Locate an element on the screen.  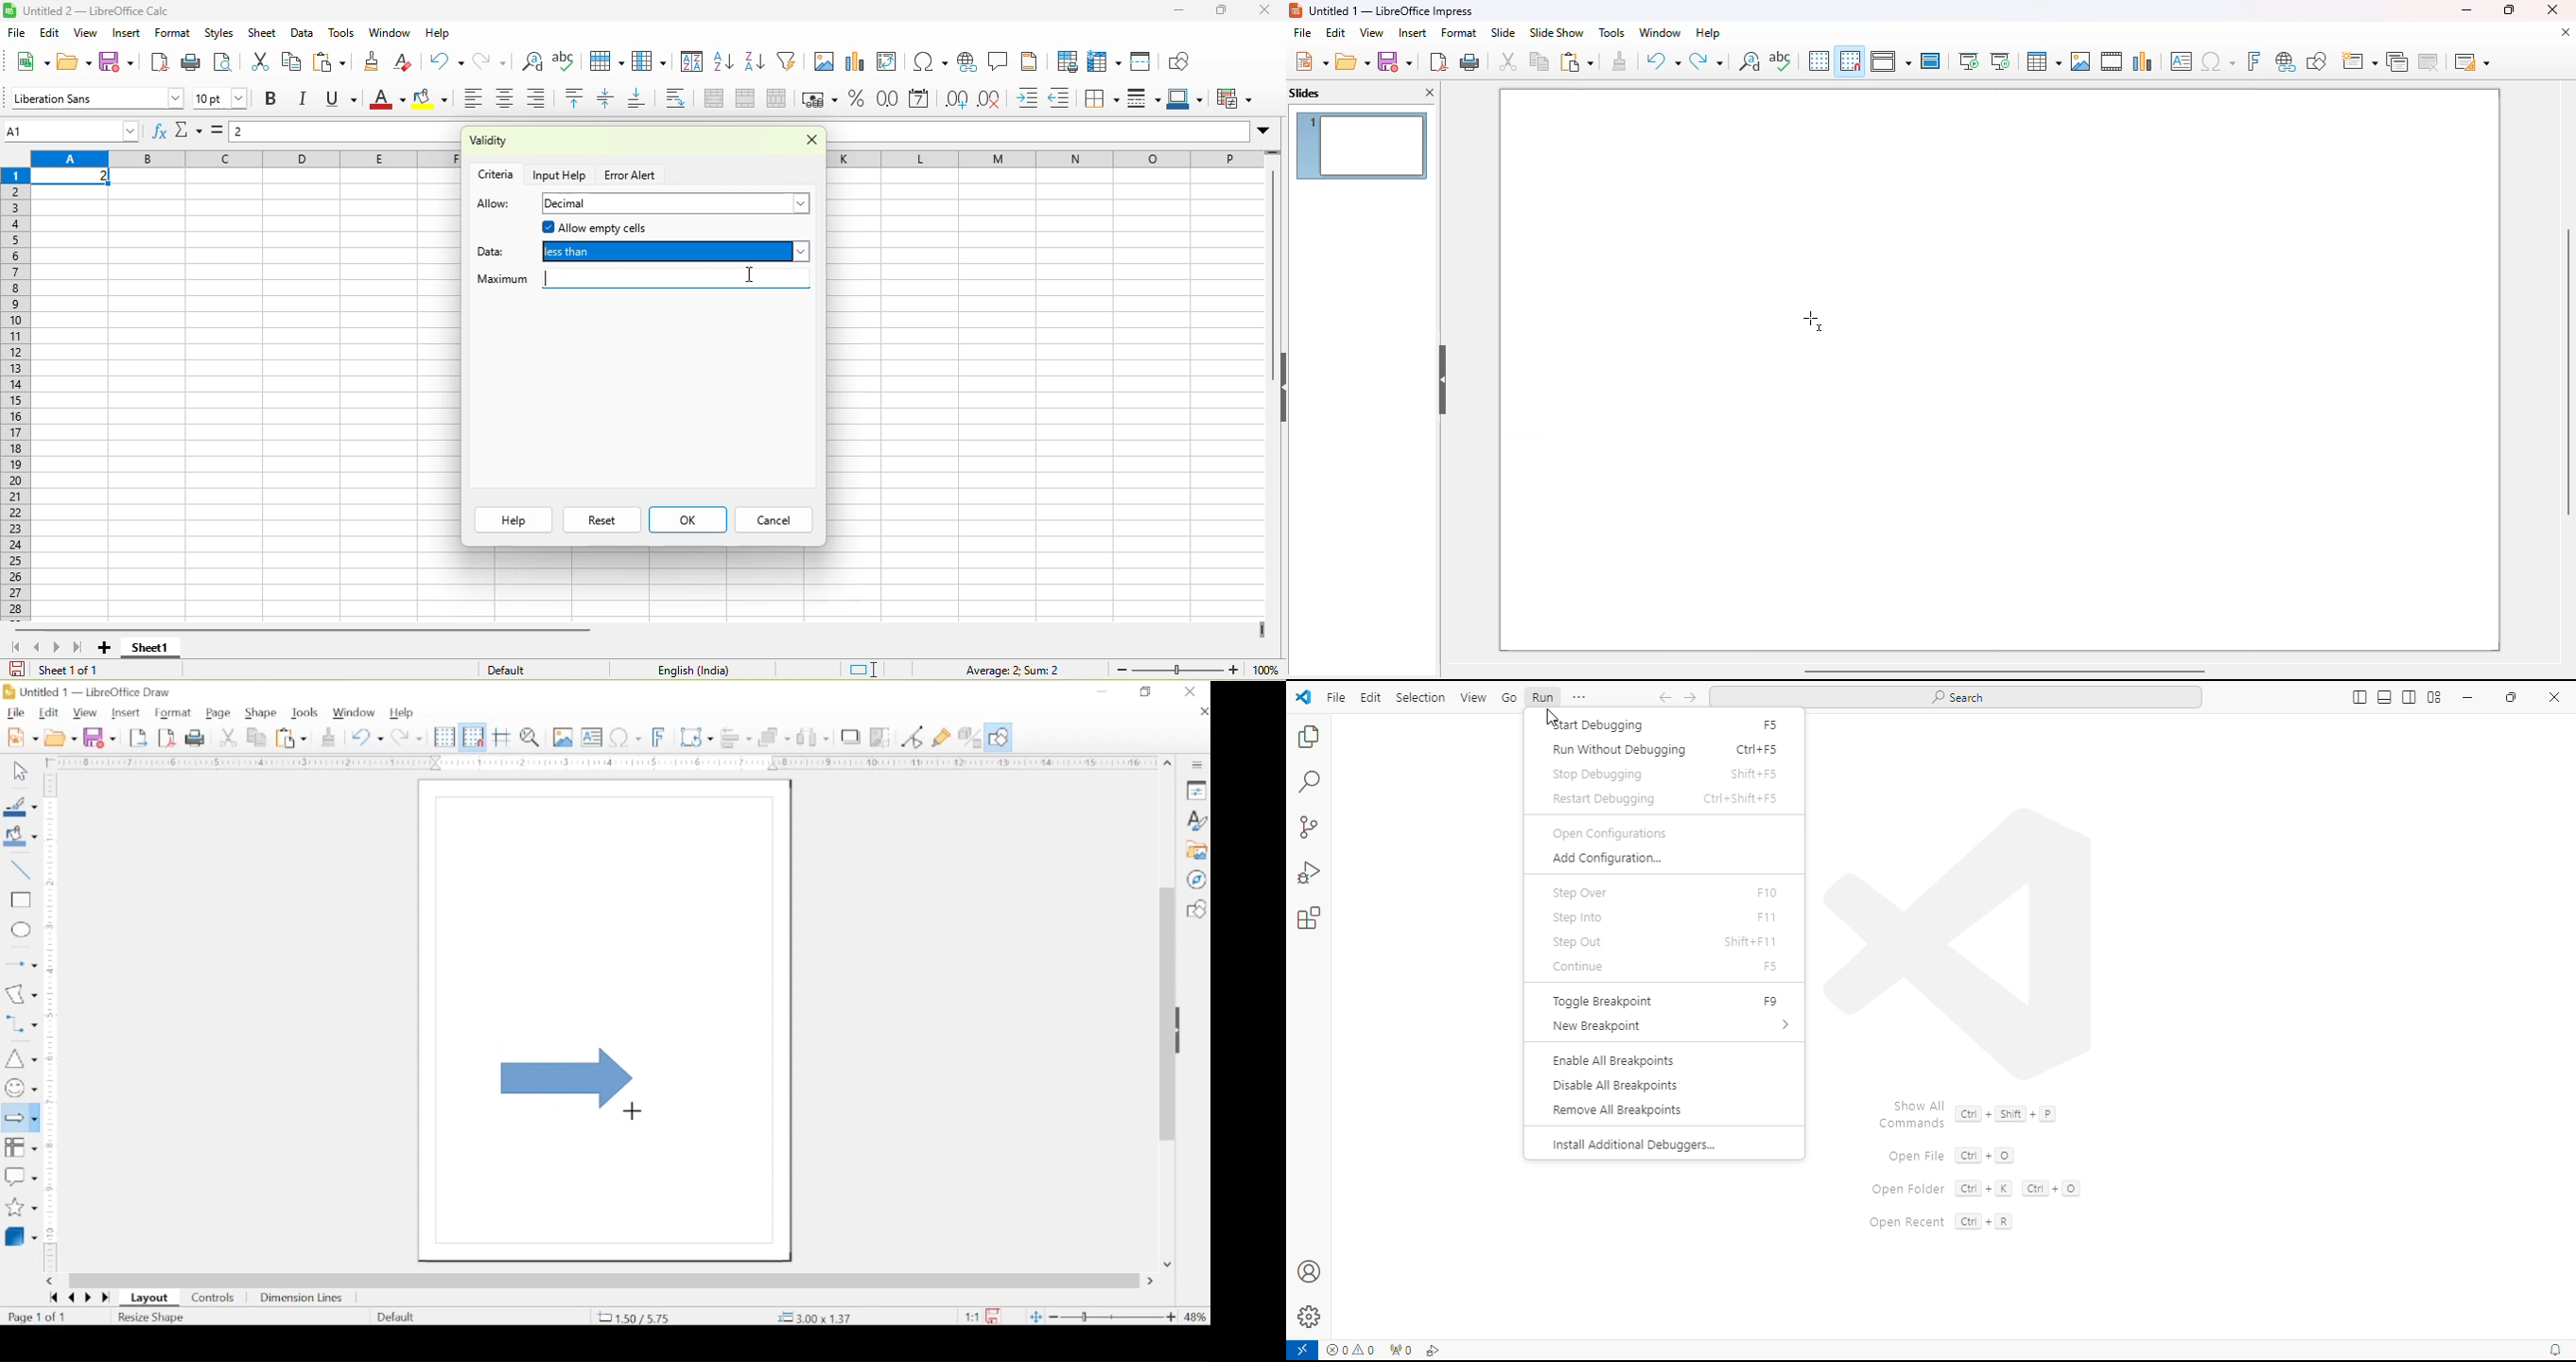
border color is located at coordinates (1189, 100).